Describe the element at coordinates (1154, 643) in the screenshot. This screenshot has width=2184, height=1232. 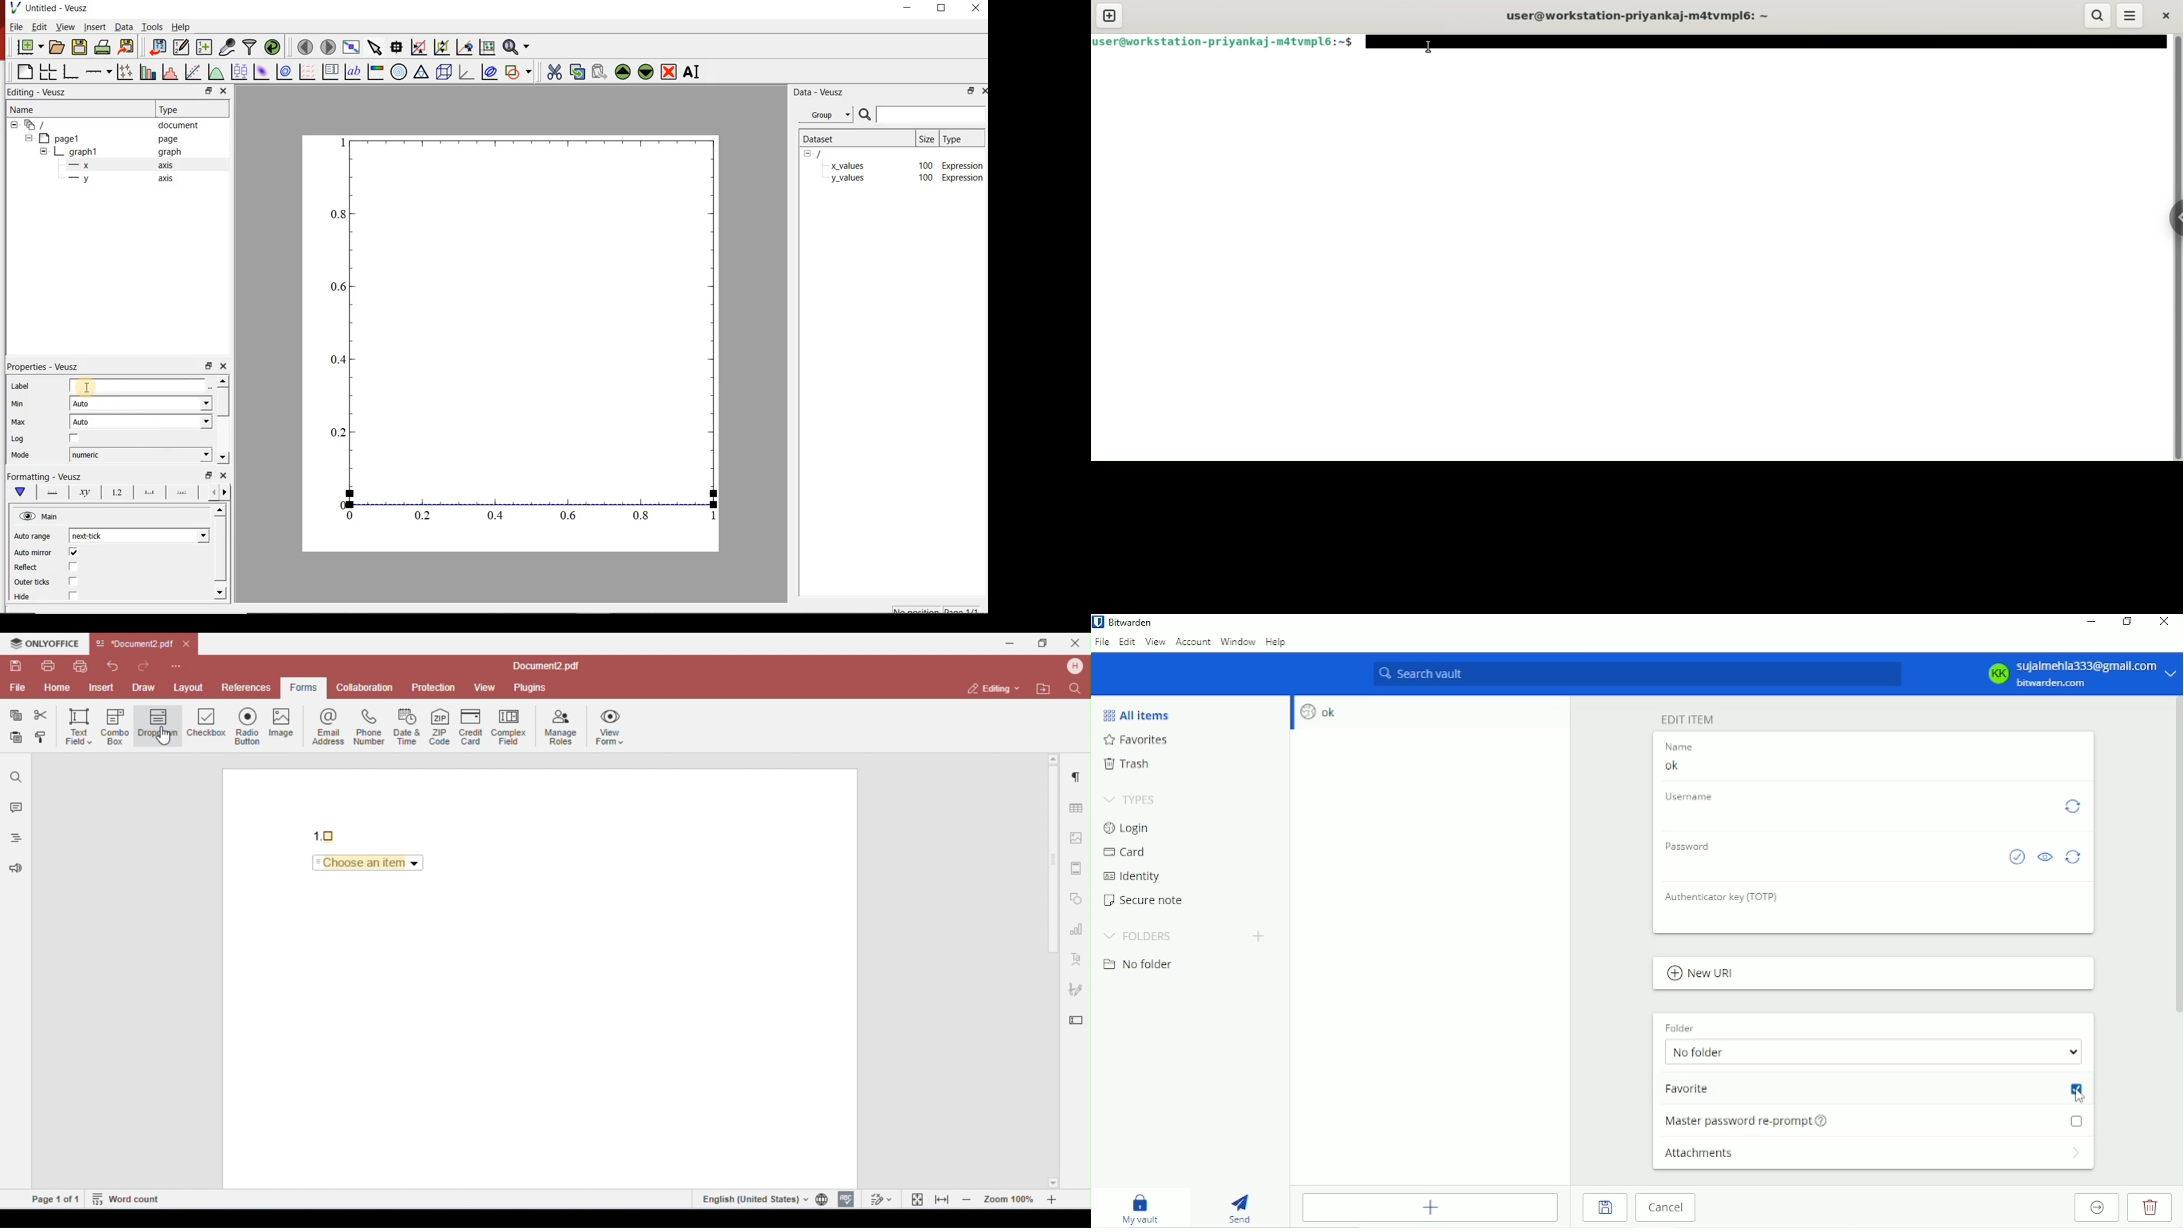
I see `View` at that location.